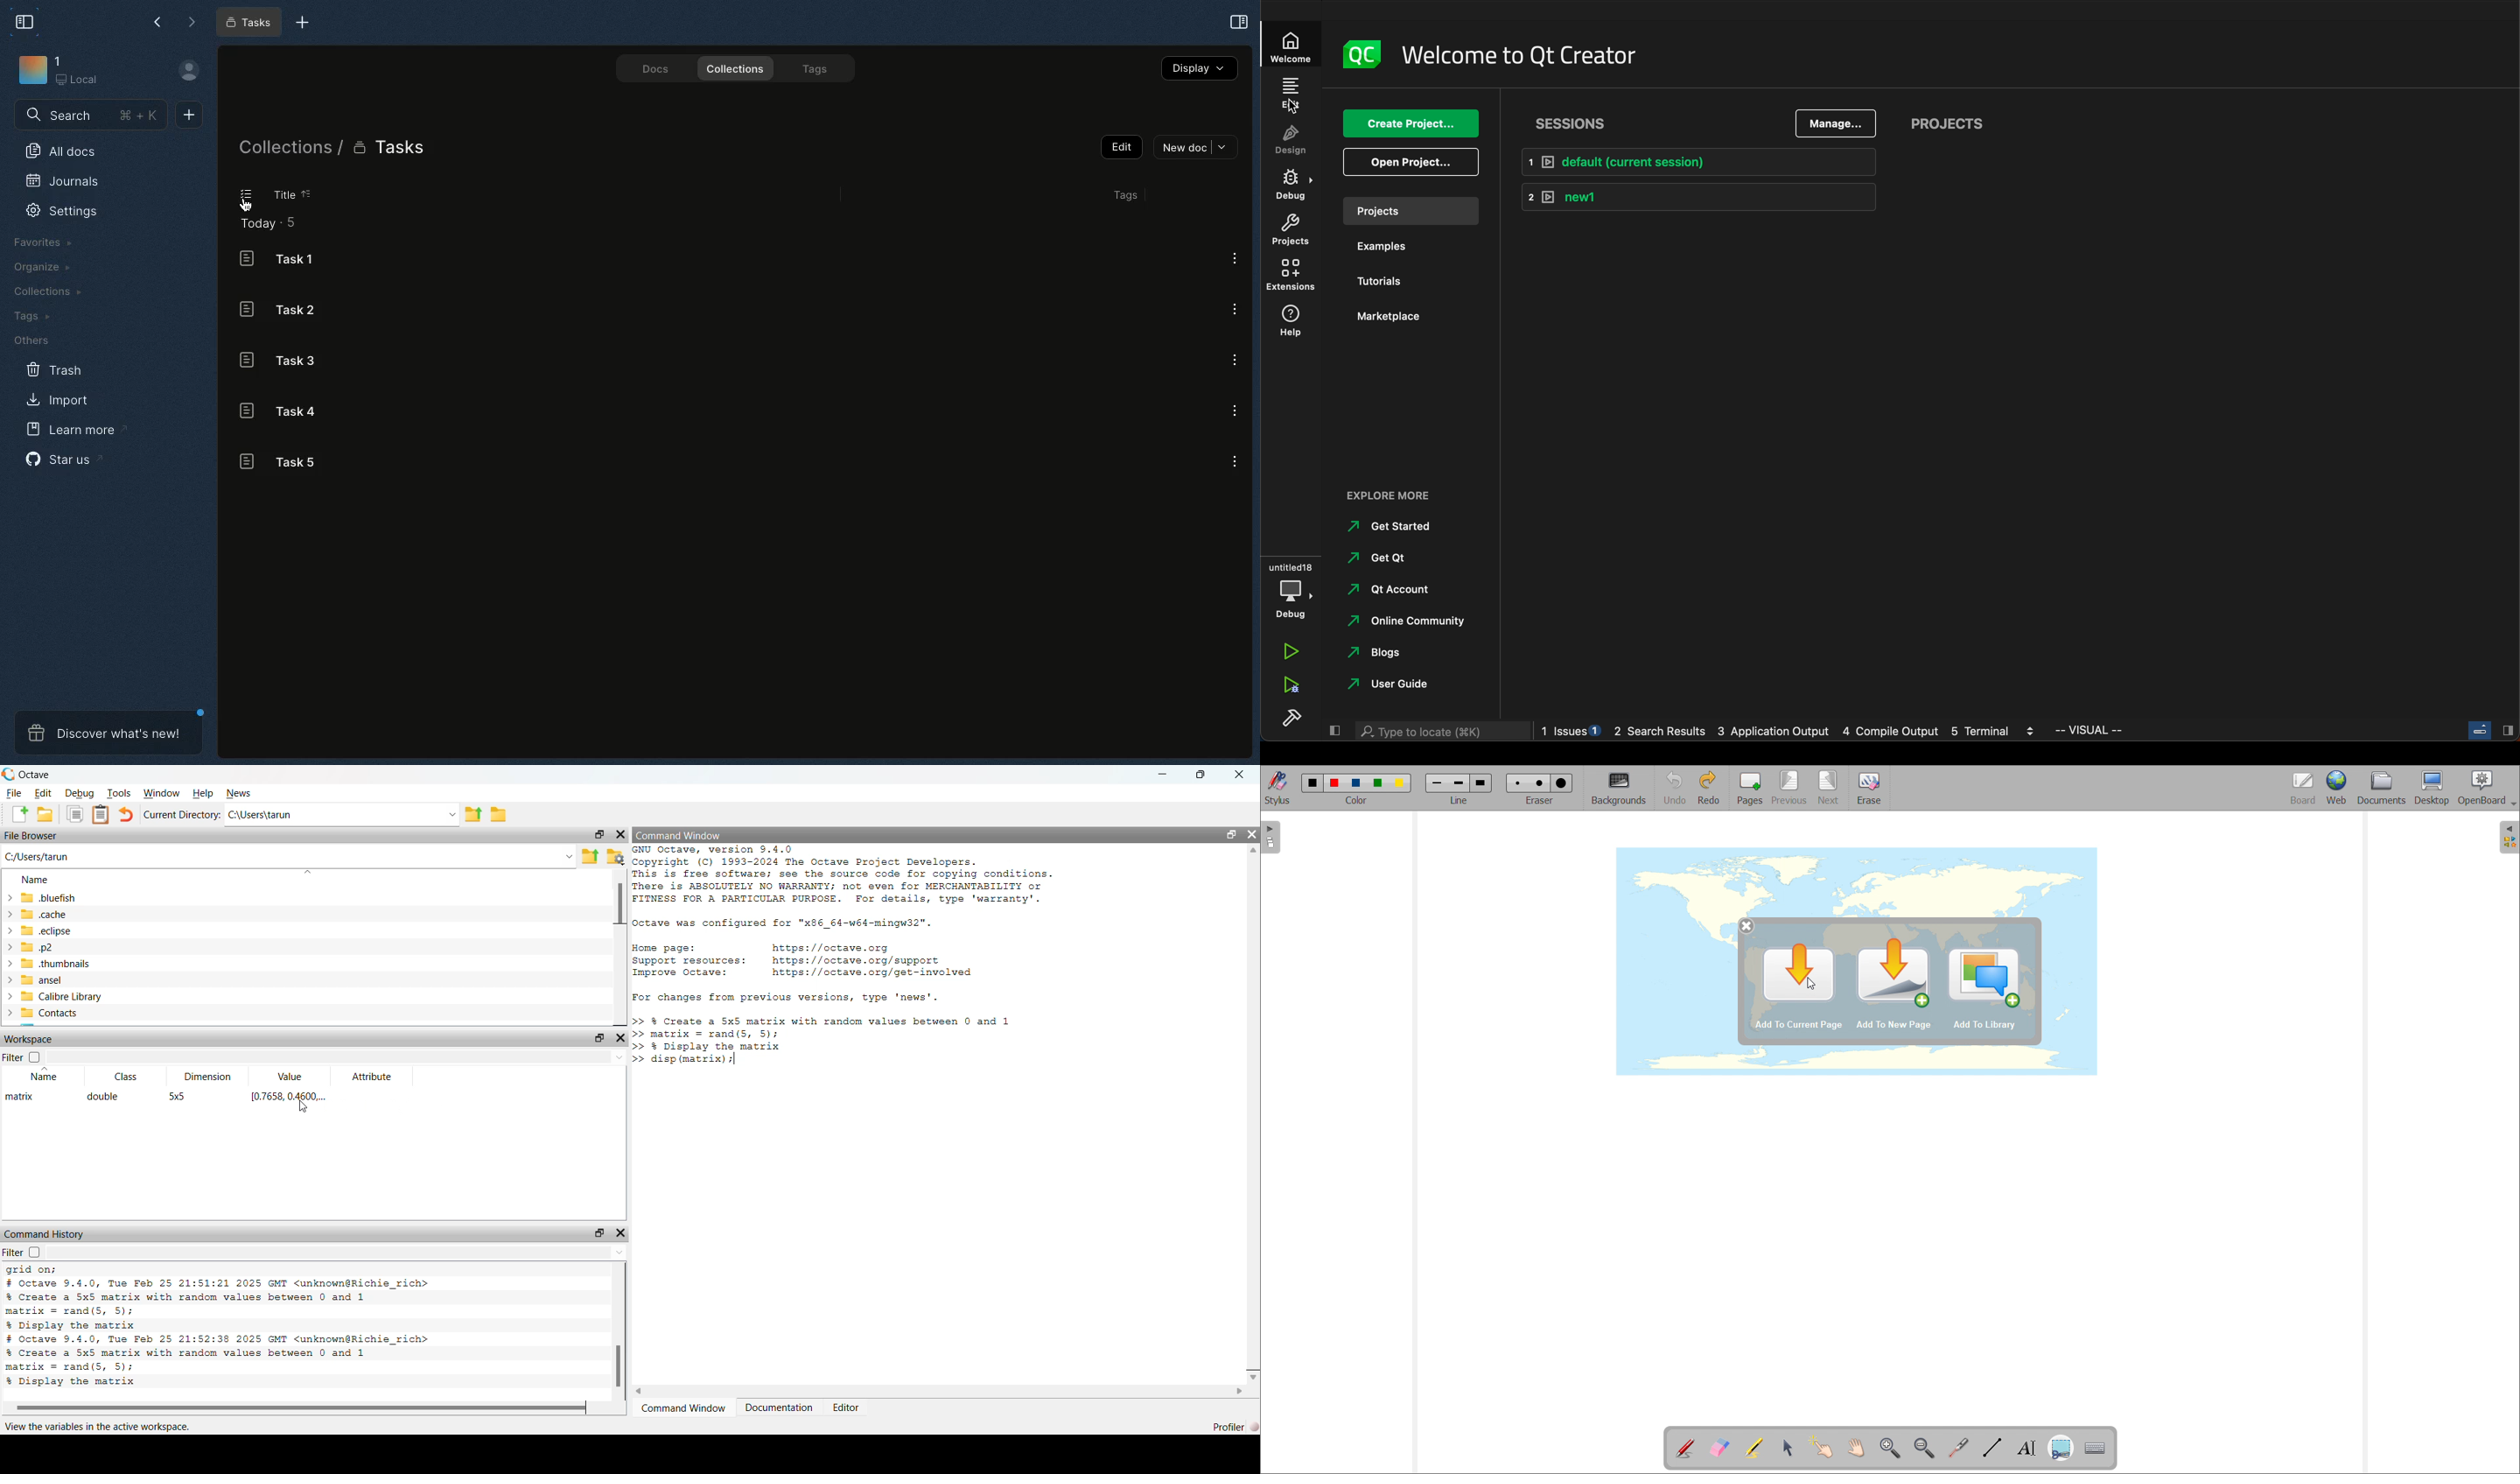 Image resolution: width=2520 pixels, height=1484 pixels. Describe the element at coordinates (1992, 1448) in the screenshot. I see `draw lines` at that location.